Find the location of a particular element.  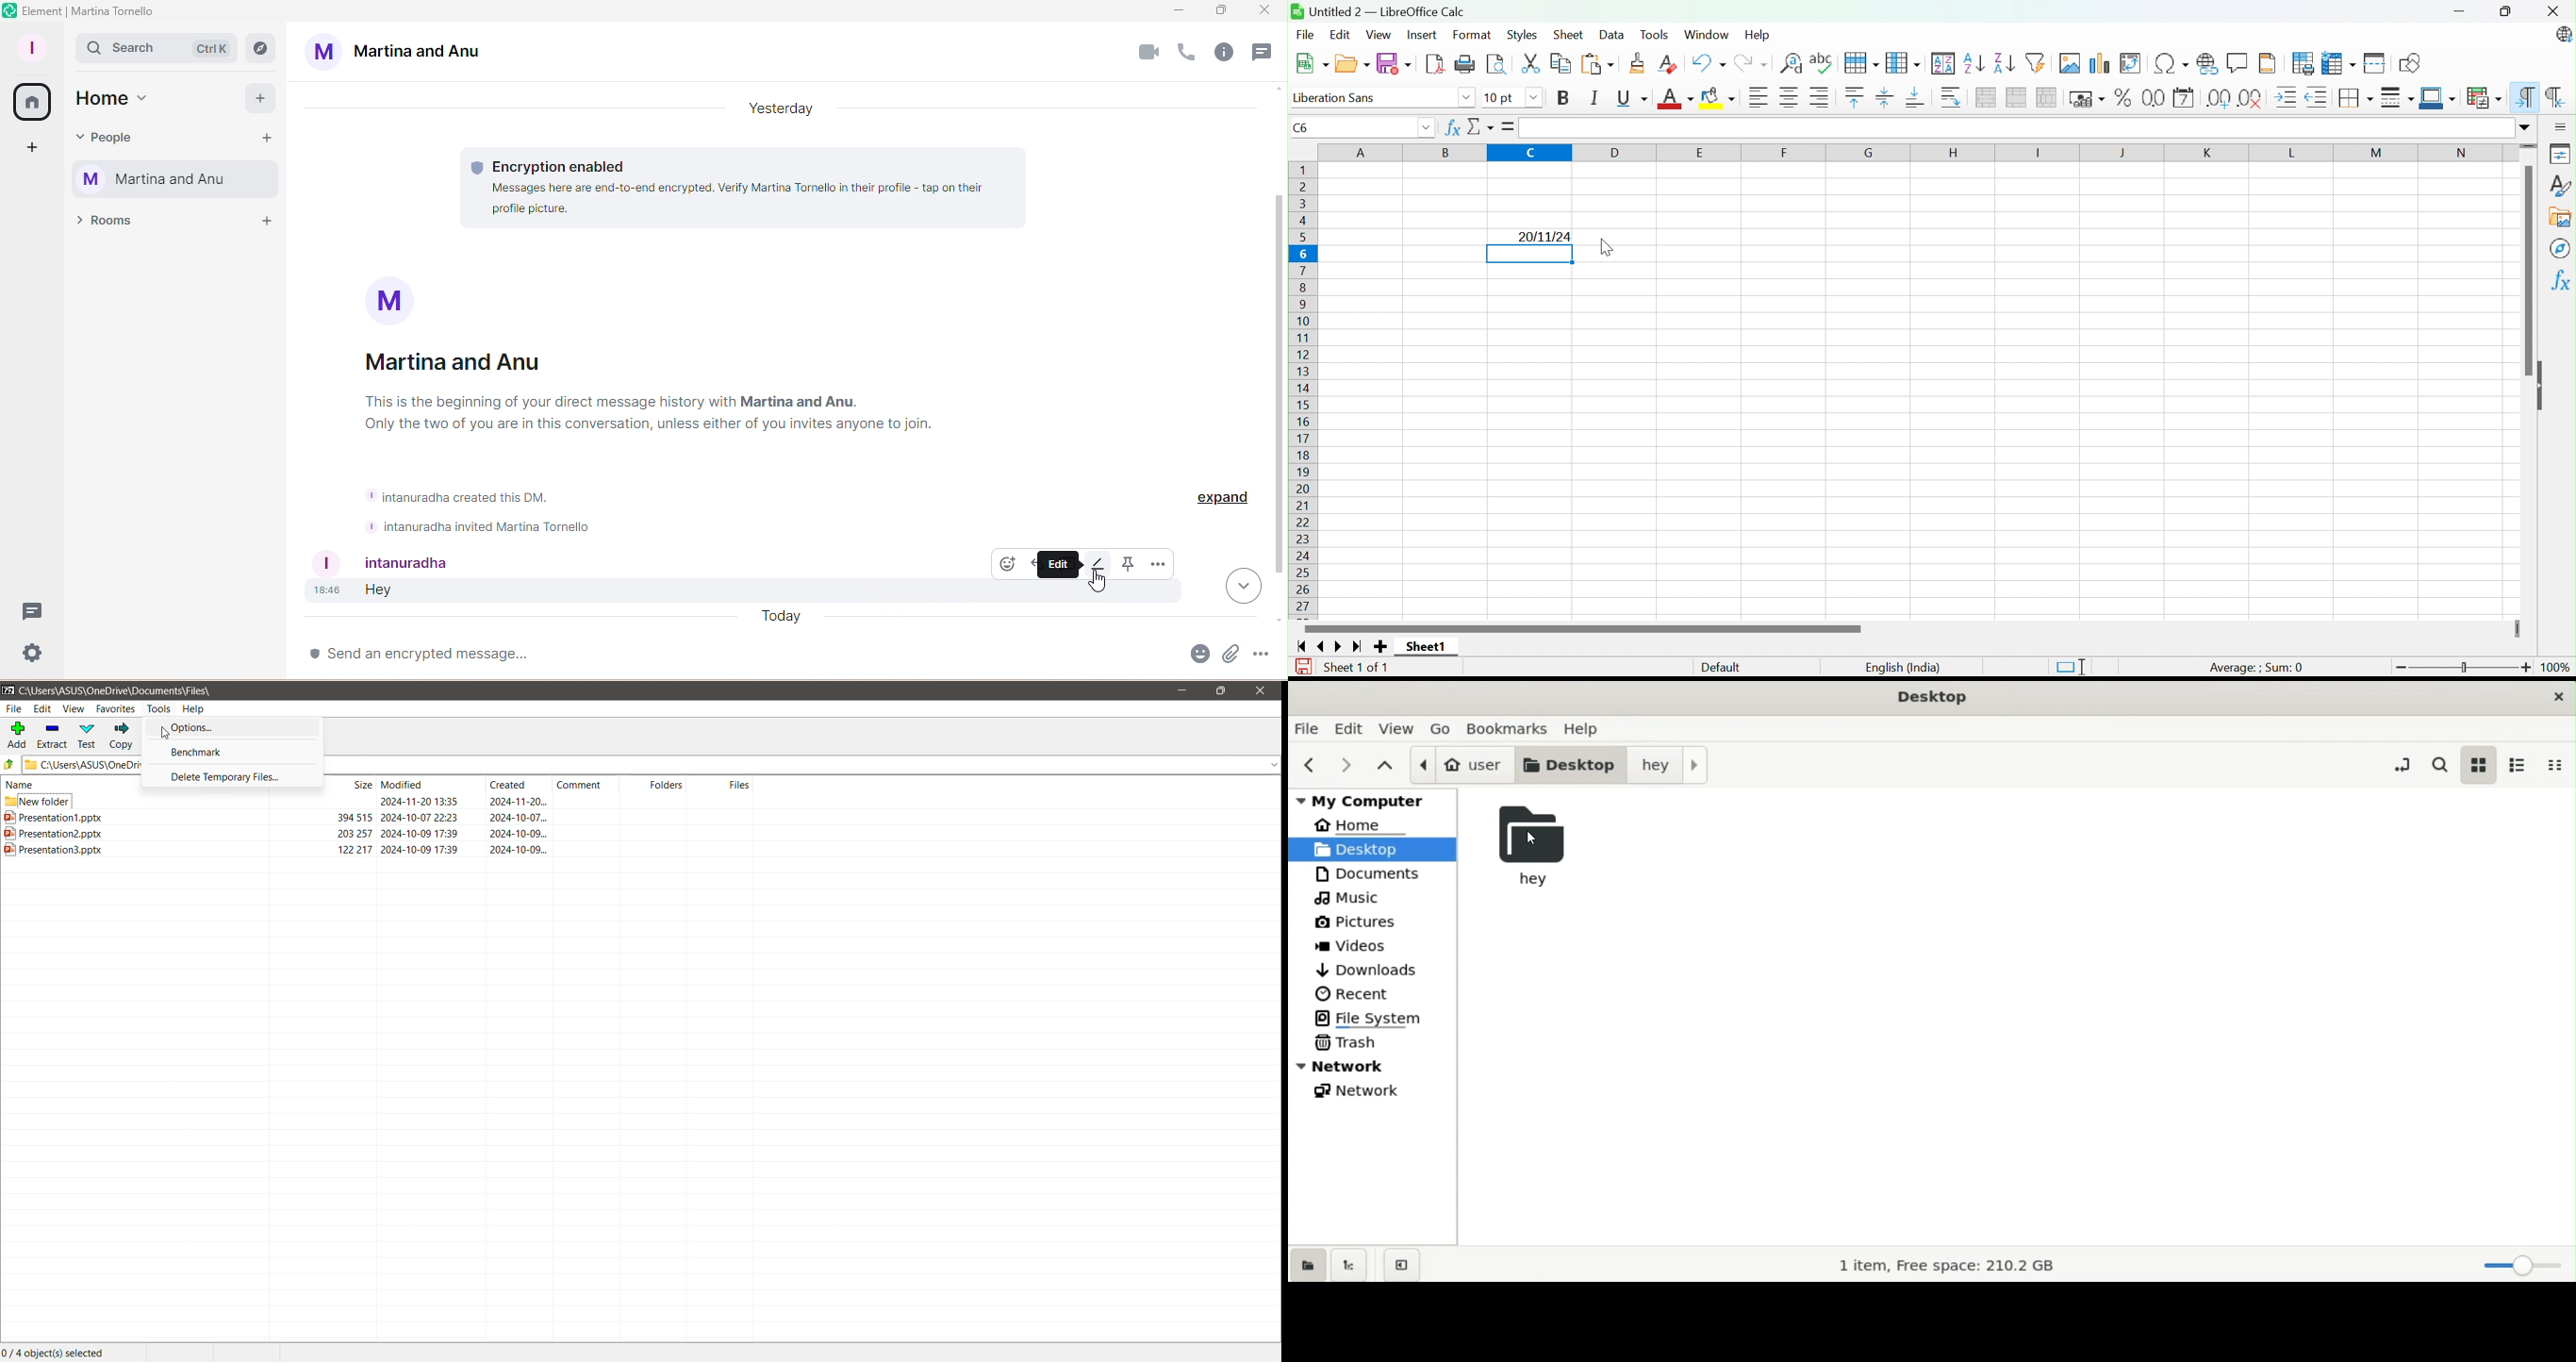

intanuradha created this DM. is located at coordinates (461, 497).